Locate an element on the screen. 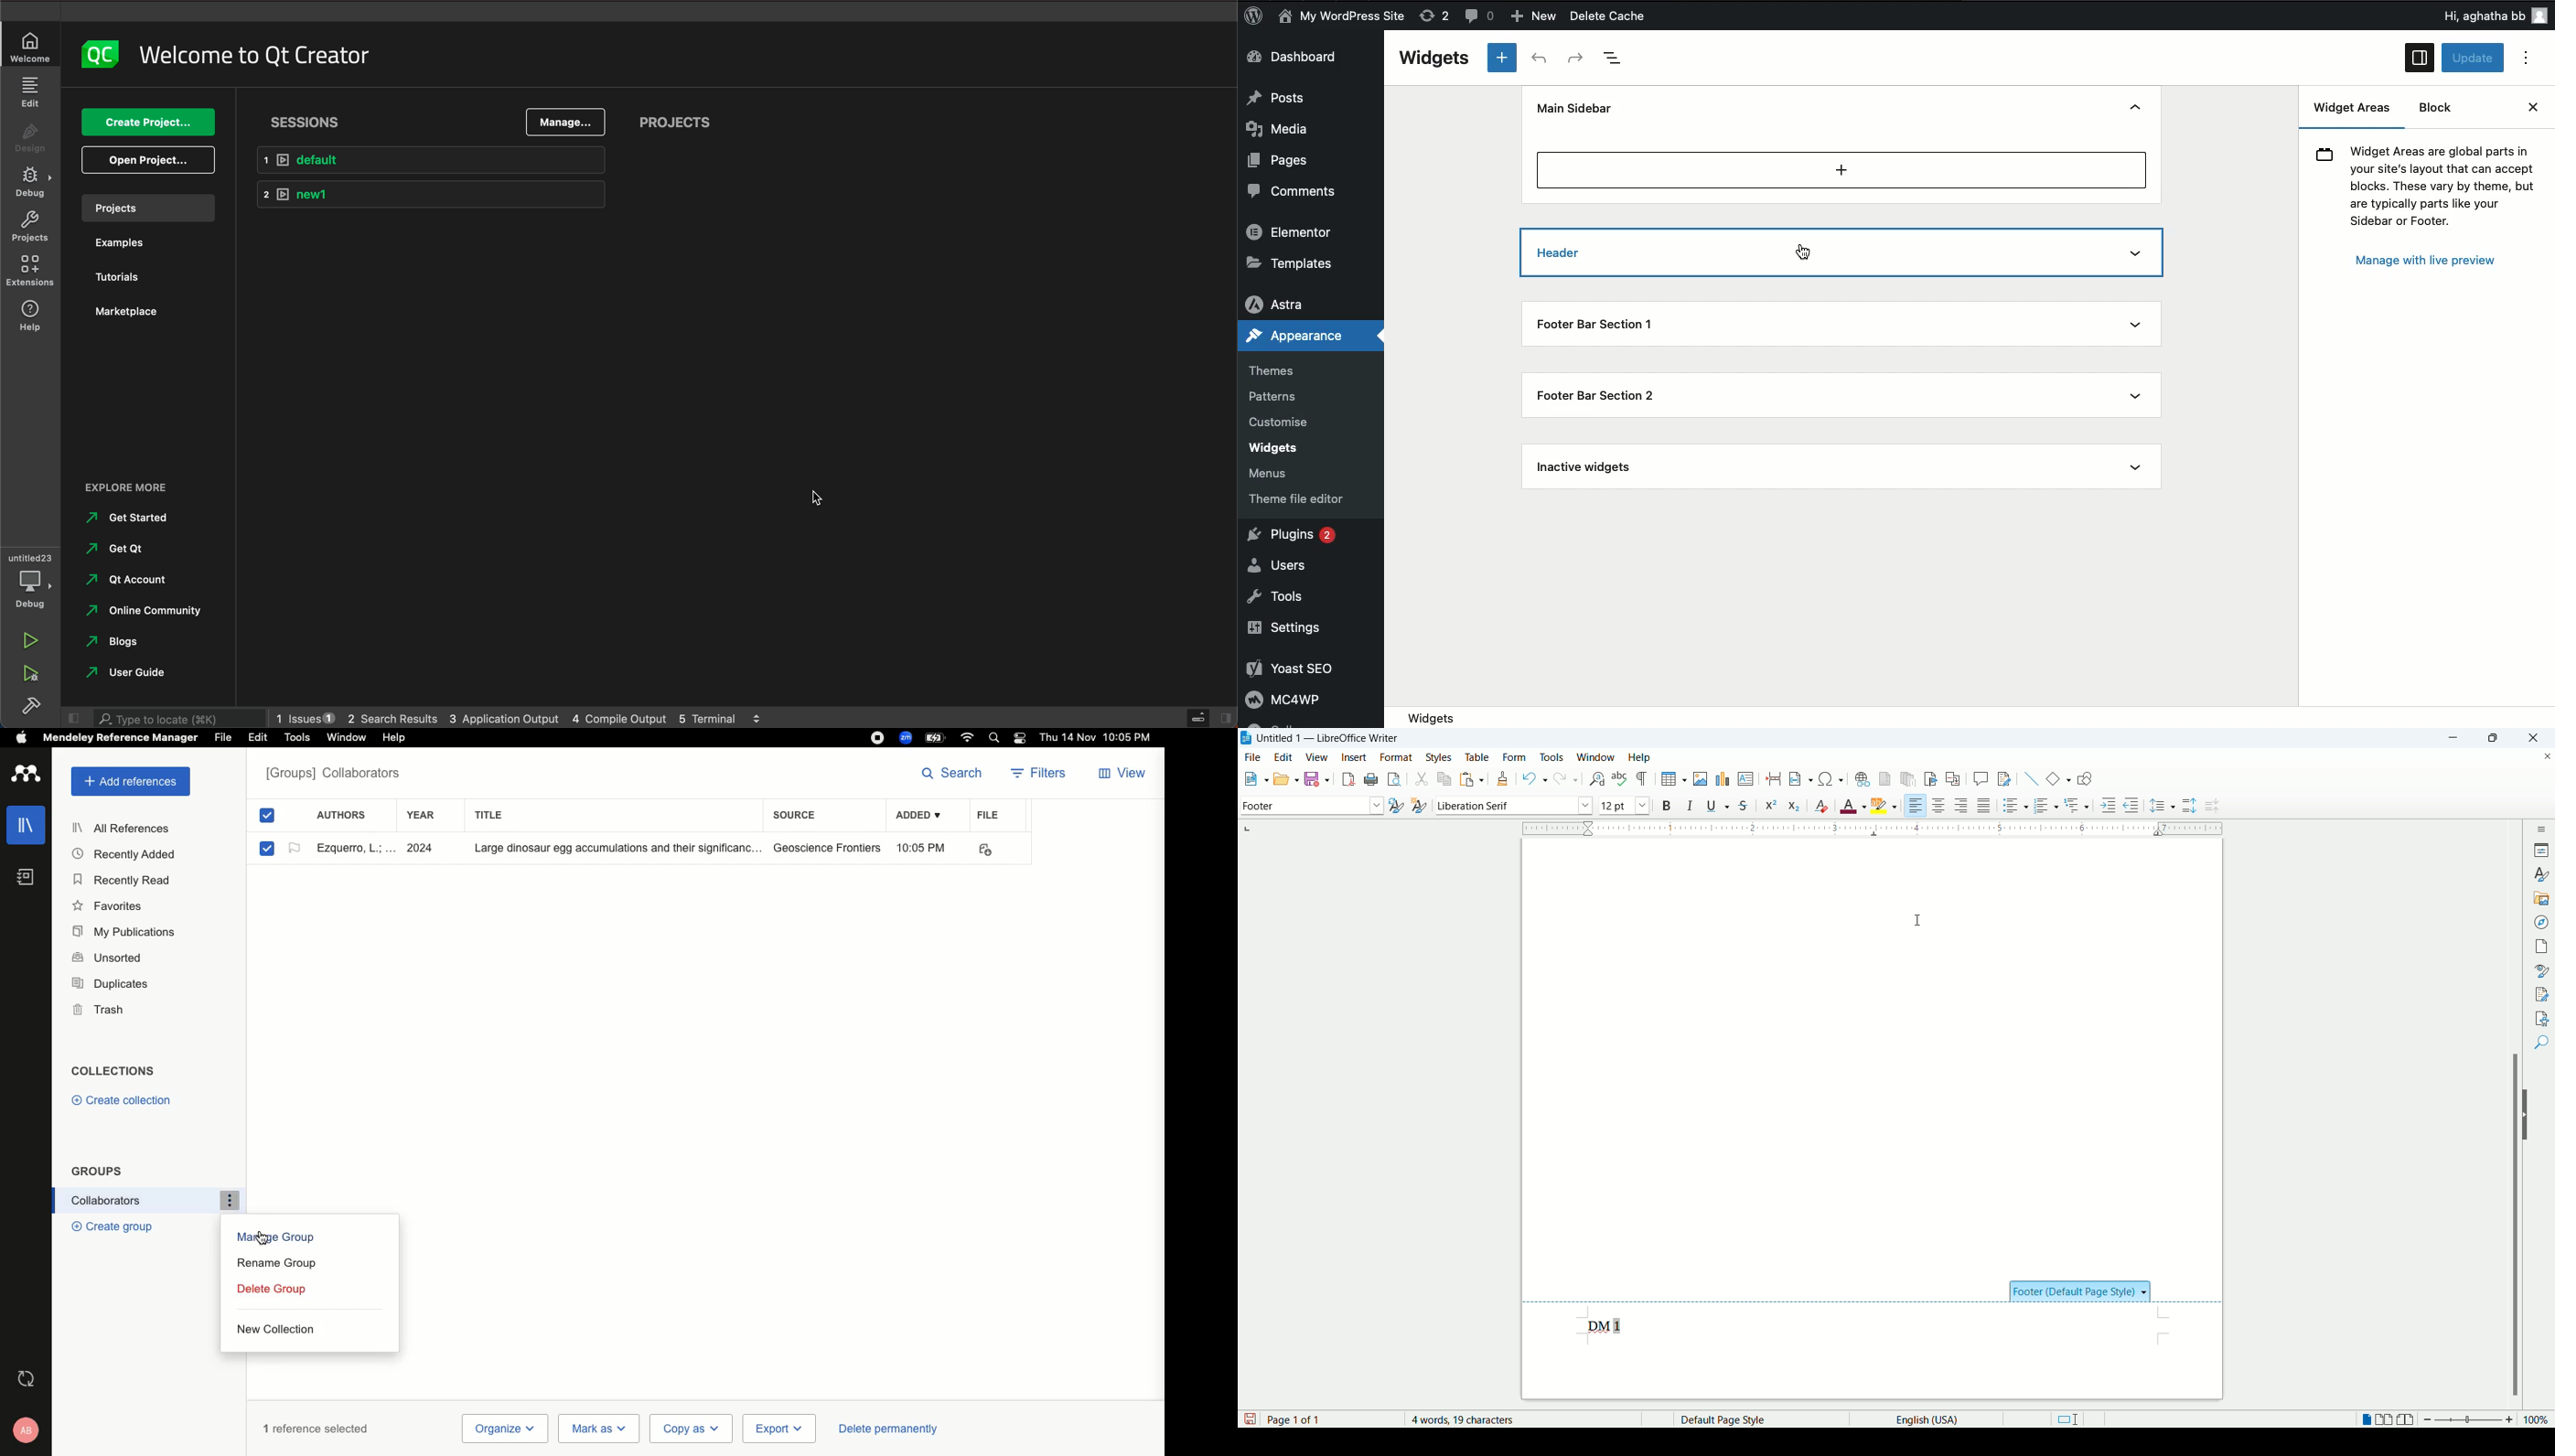 Image resolution: width=2576 pixels, height=1456 pixels. spell check is located at coordinates (1621, 779).